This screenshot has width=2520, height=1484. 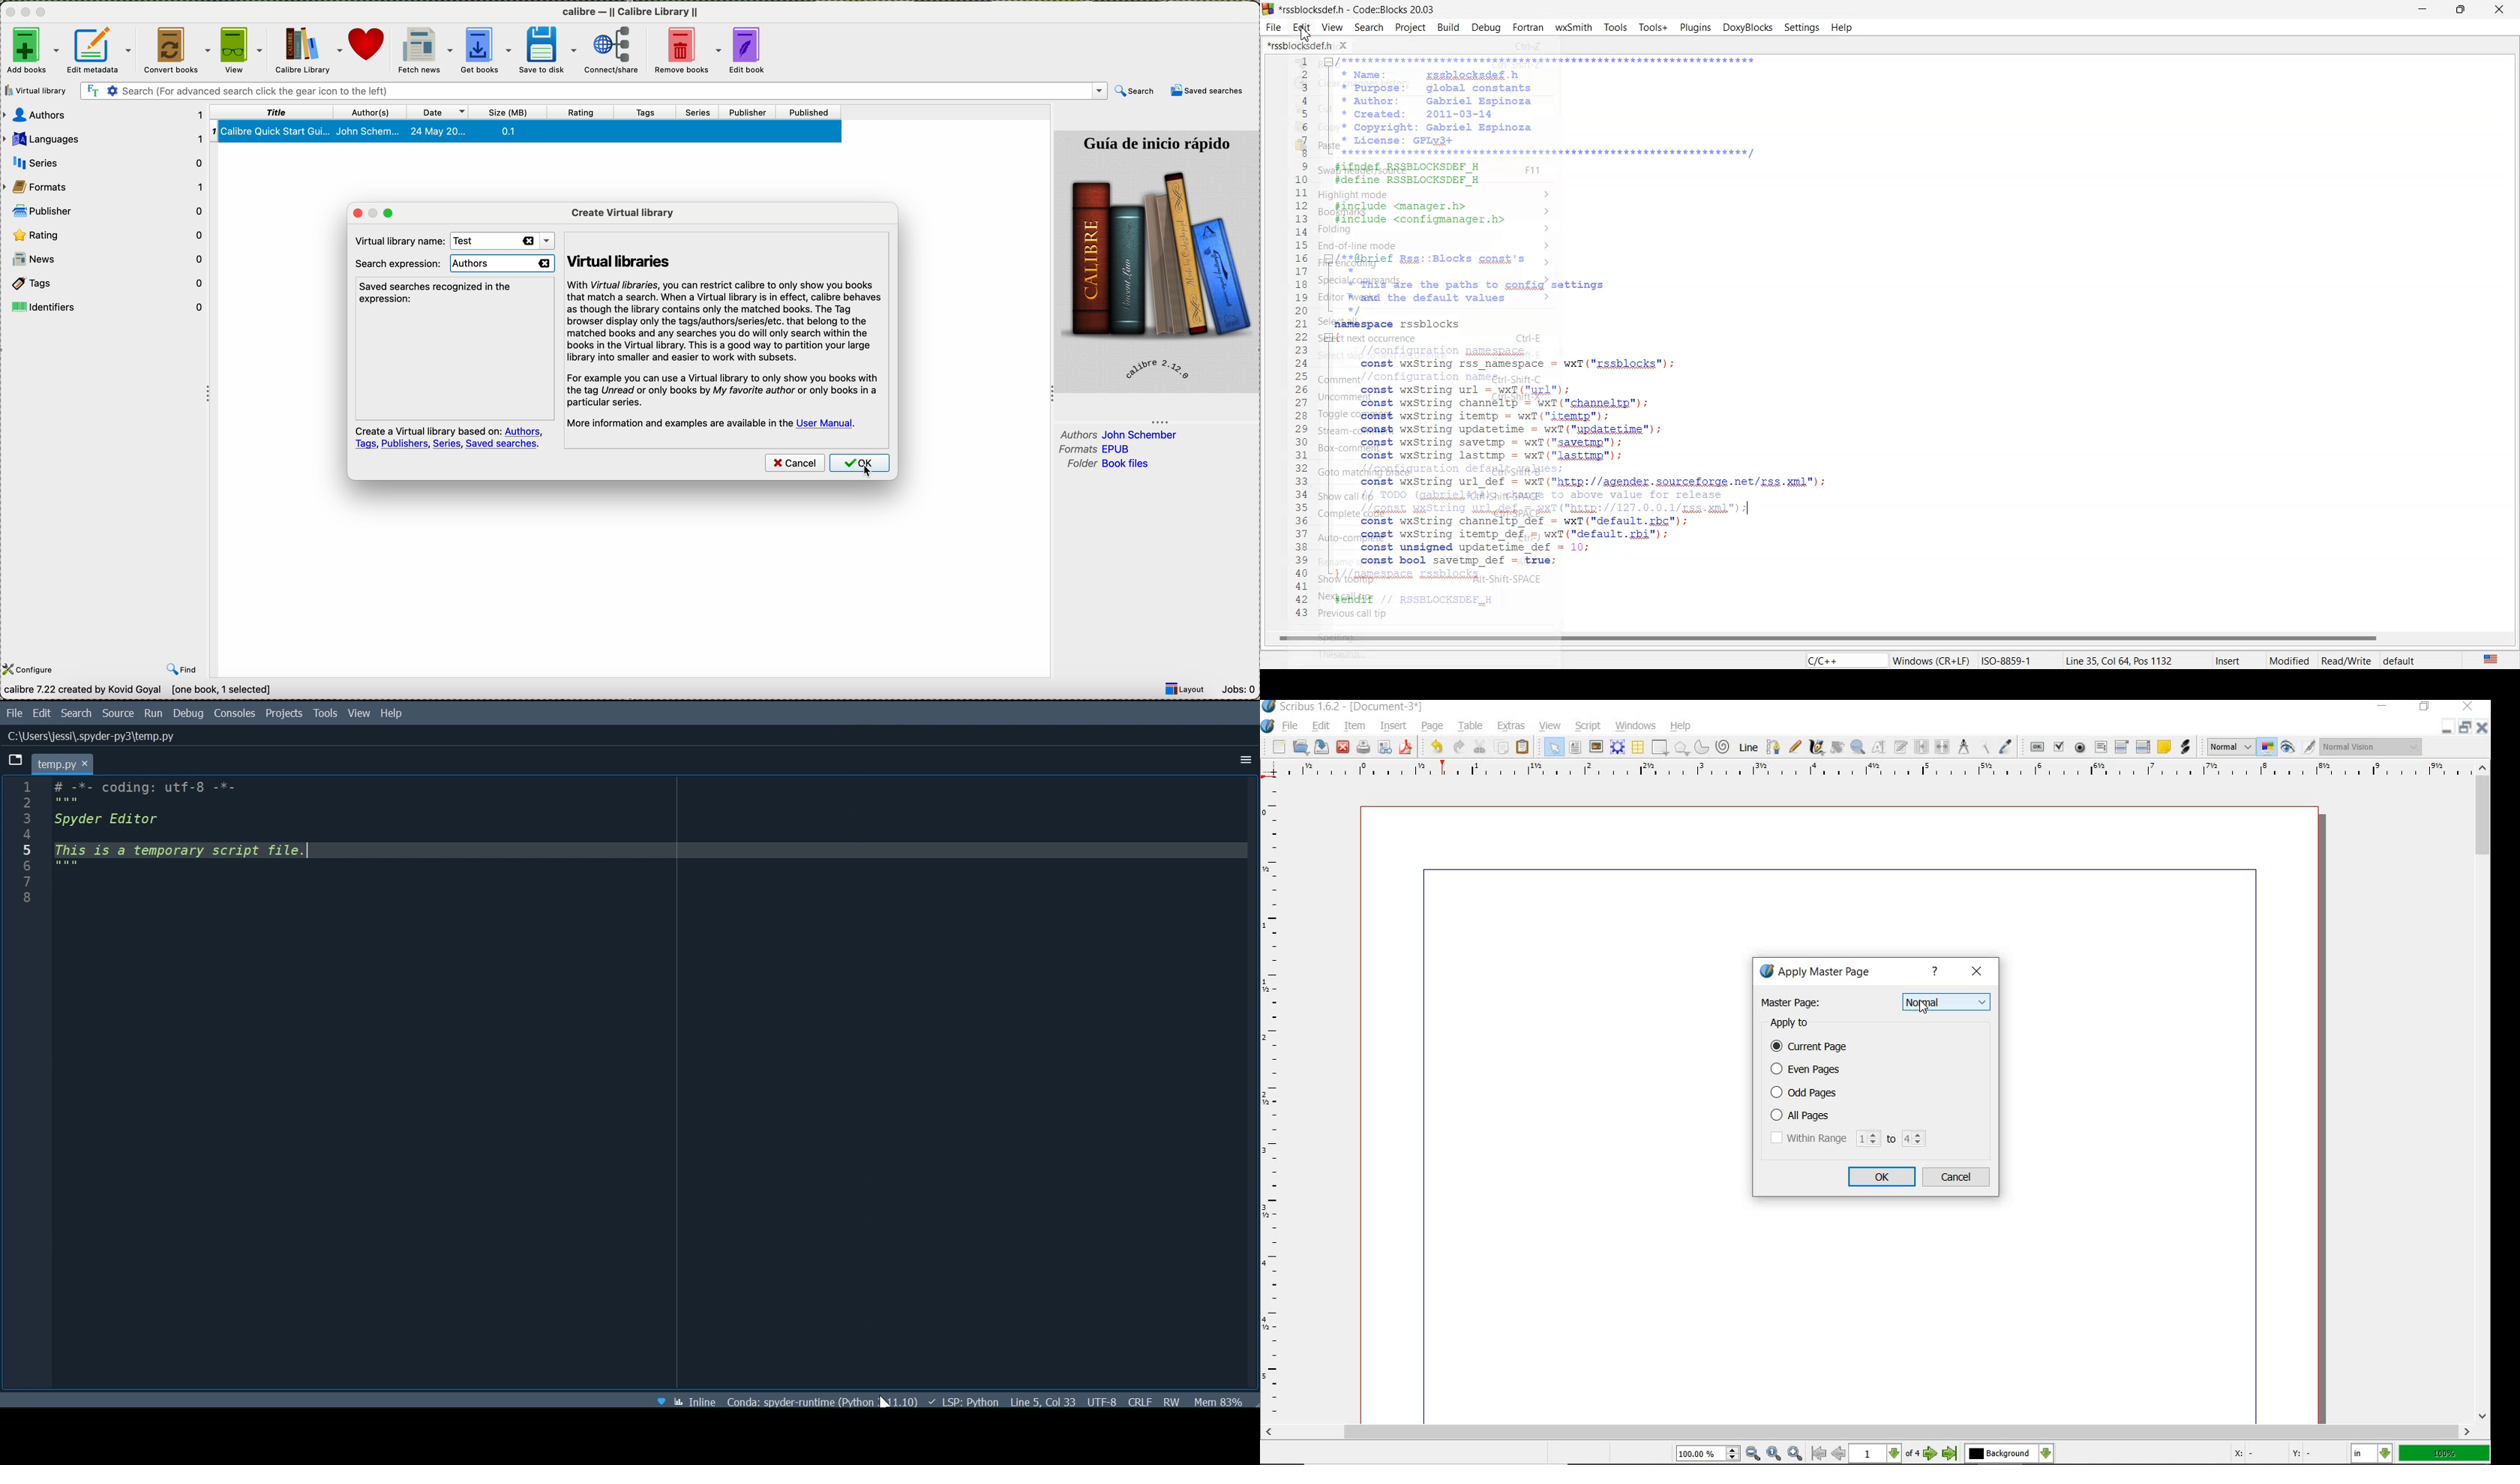 I want to click on Doxyblocks, so click(x=1748, y=27).